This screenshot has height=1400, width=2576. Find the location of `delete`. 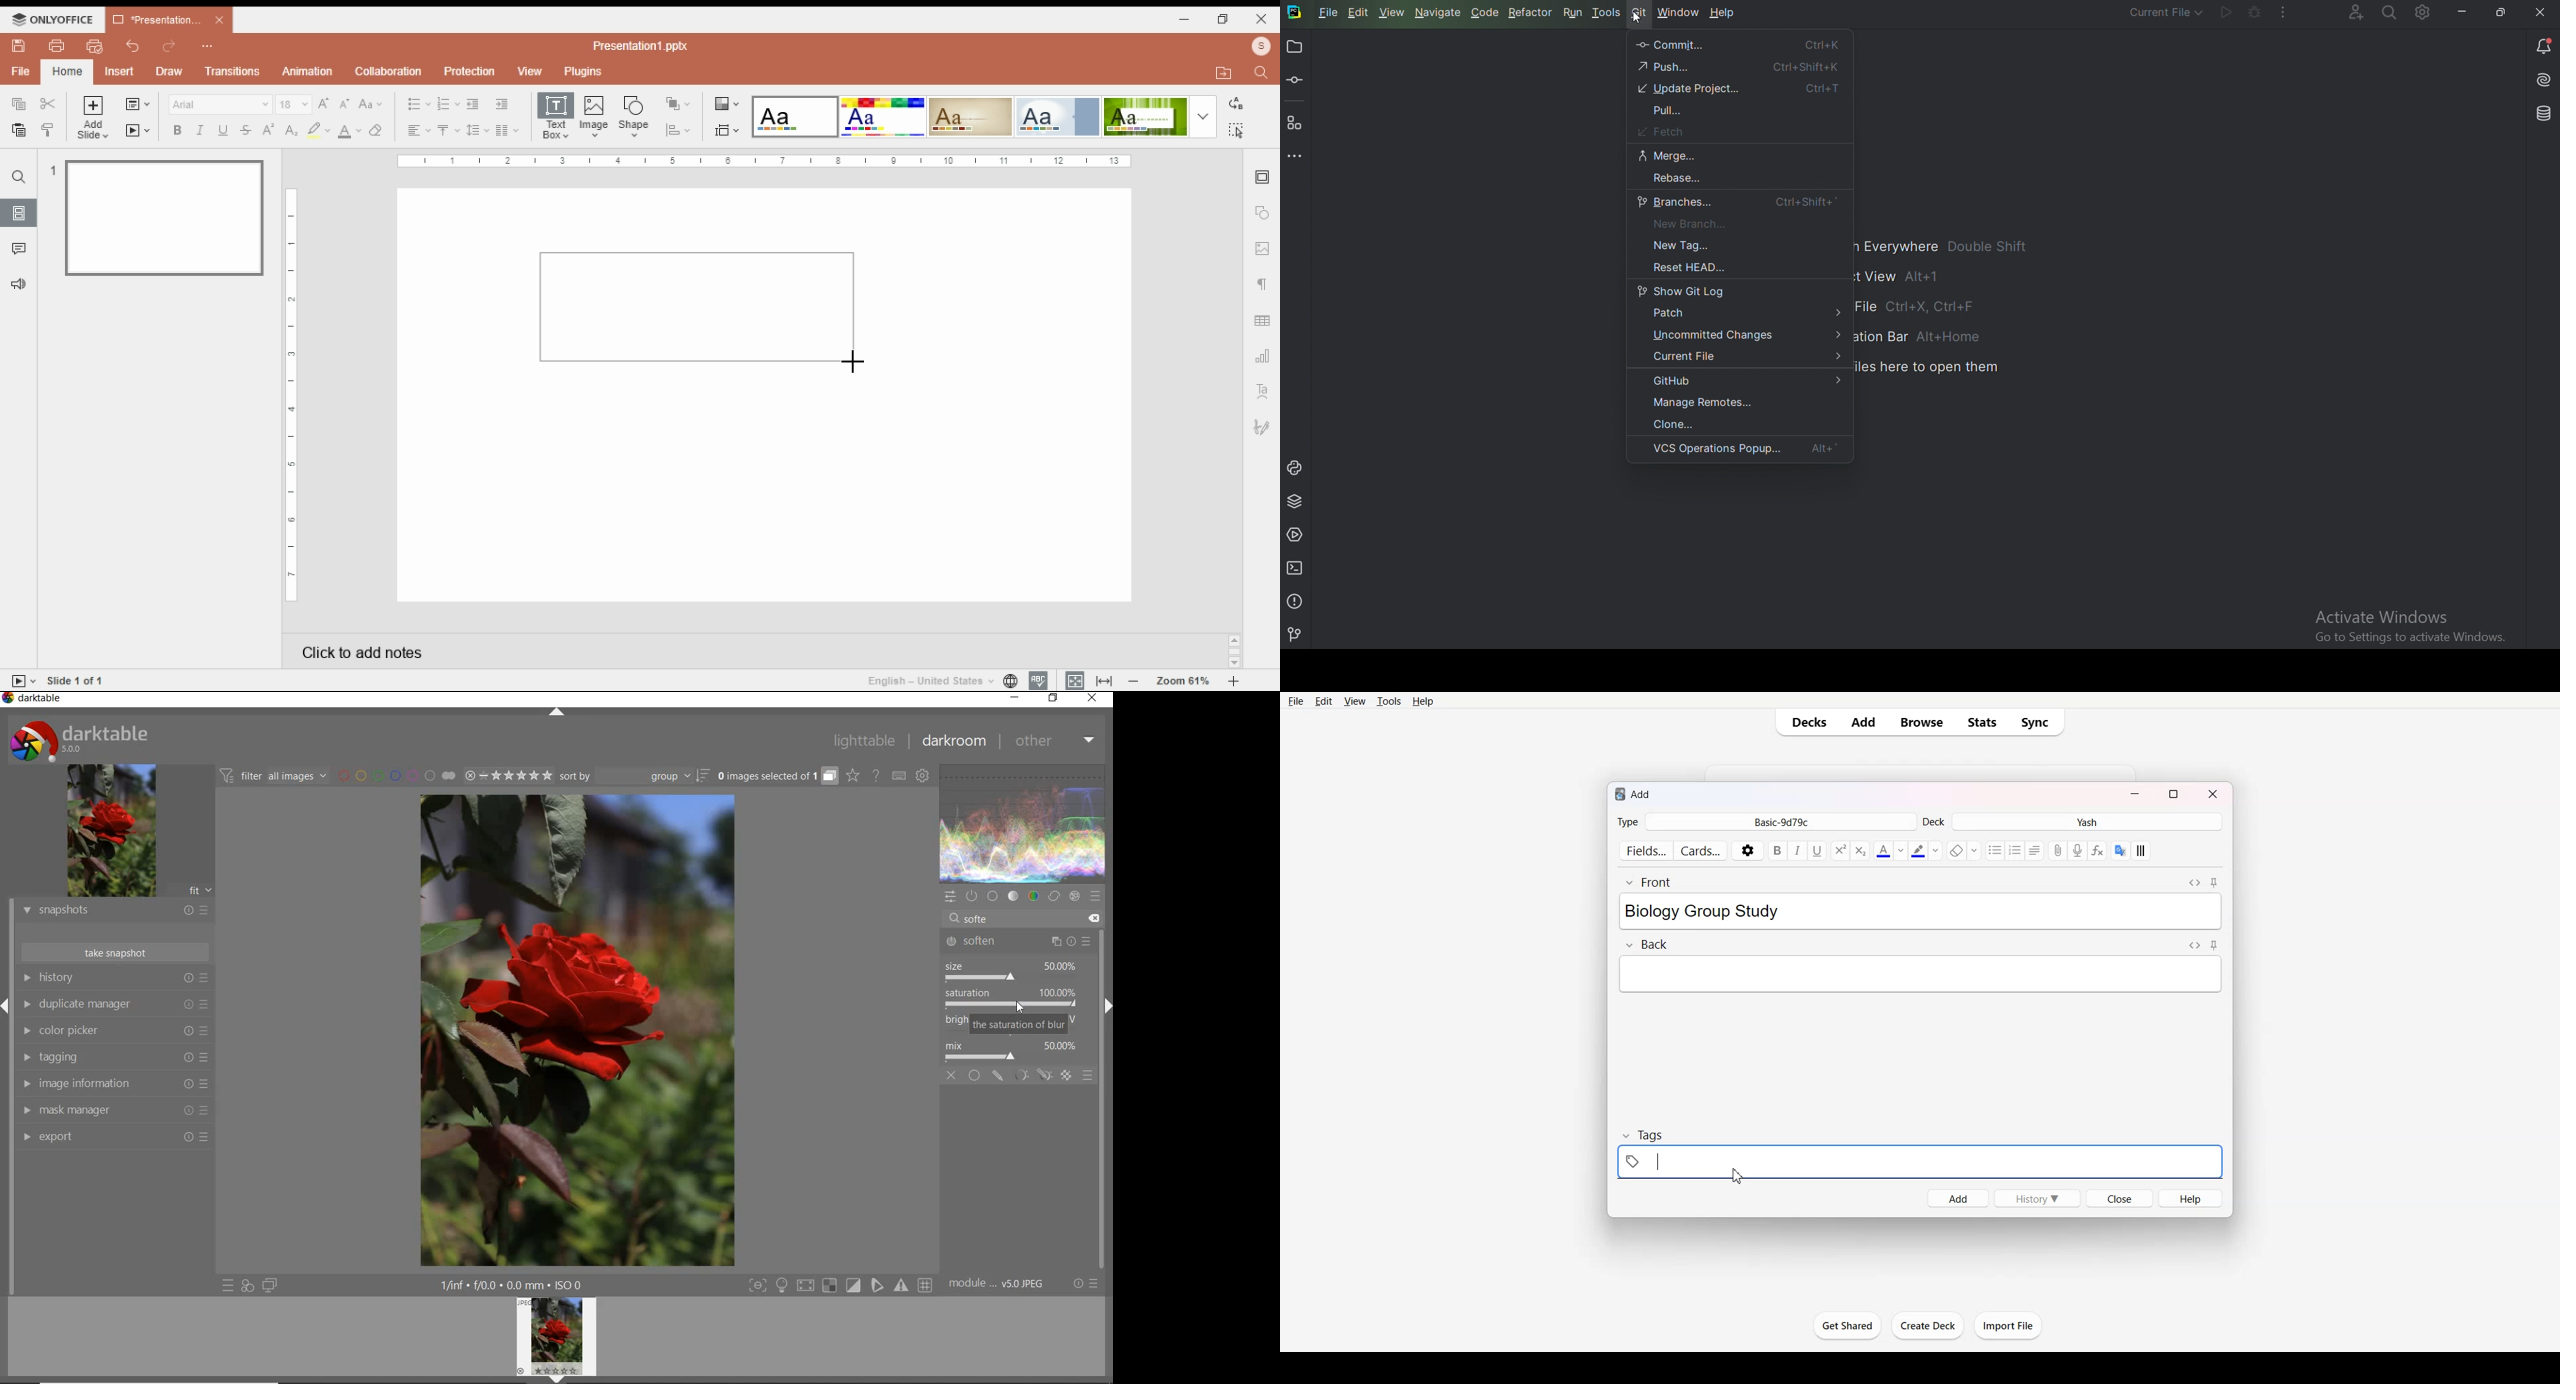

delete is located at coordinates (1095, 918).